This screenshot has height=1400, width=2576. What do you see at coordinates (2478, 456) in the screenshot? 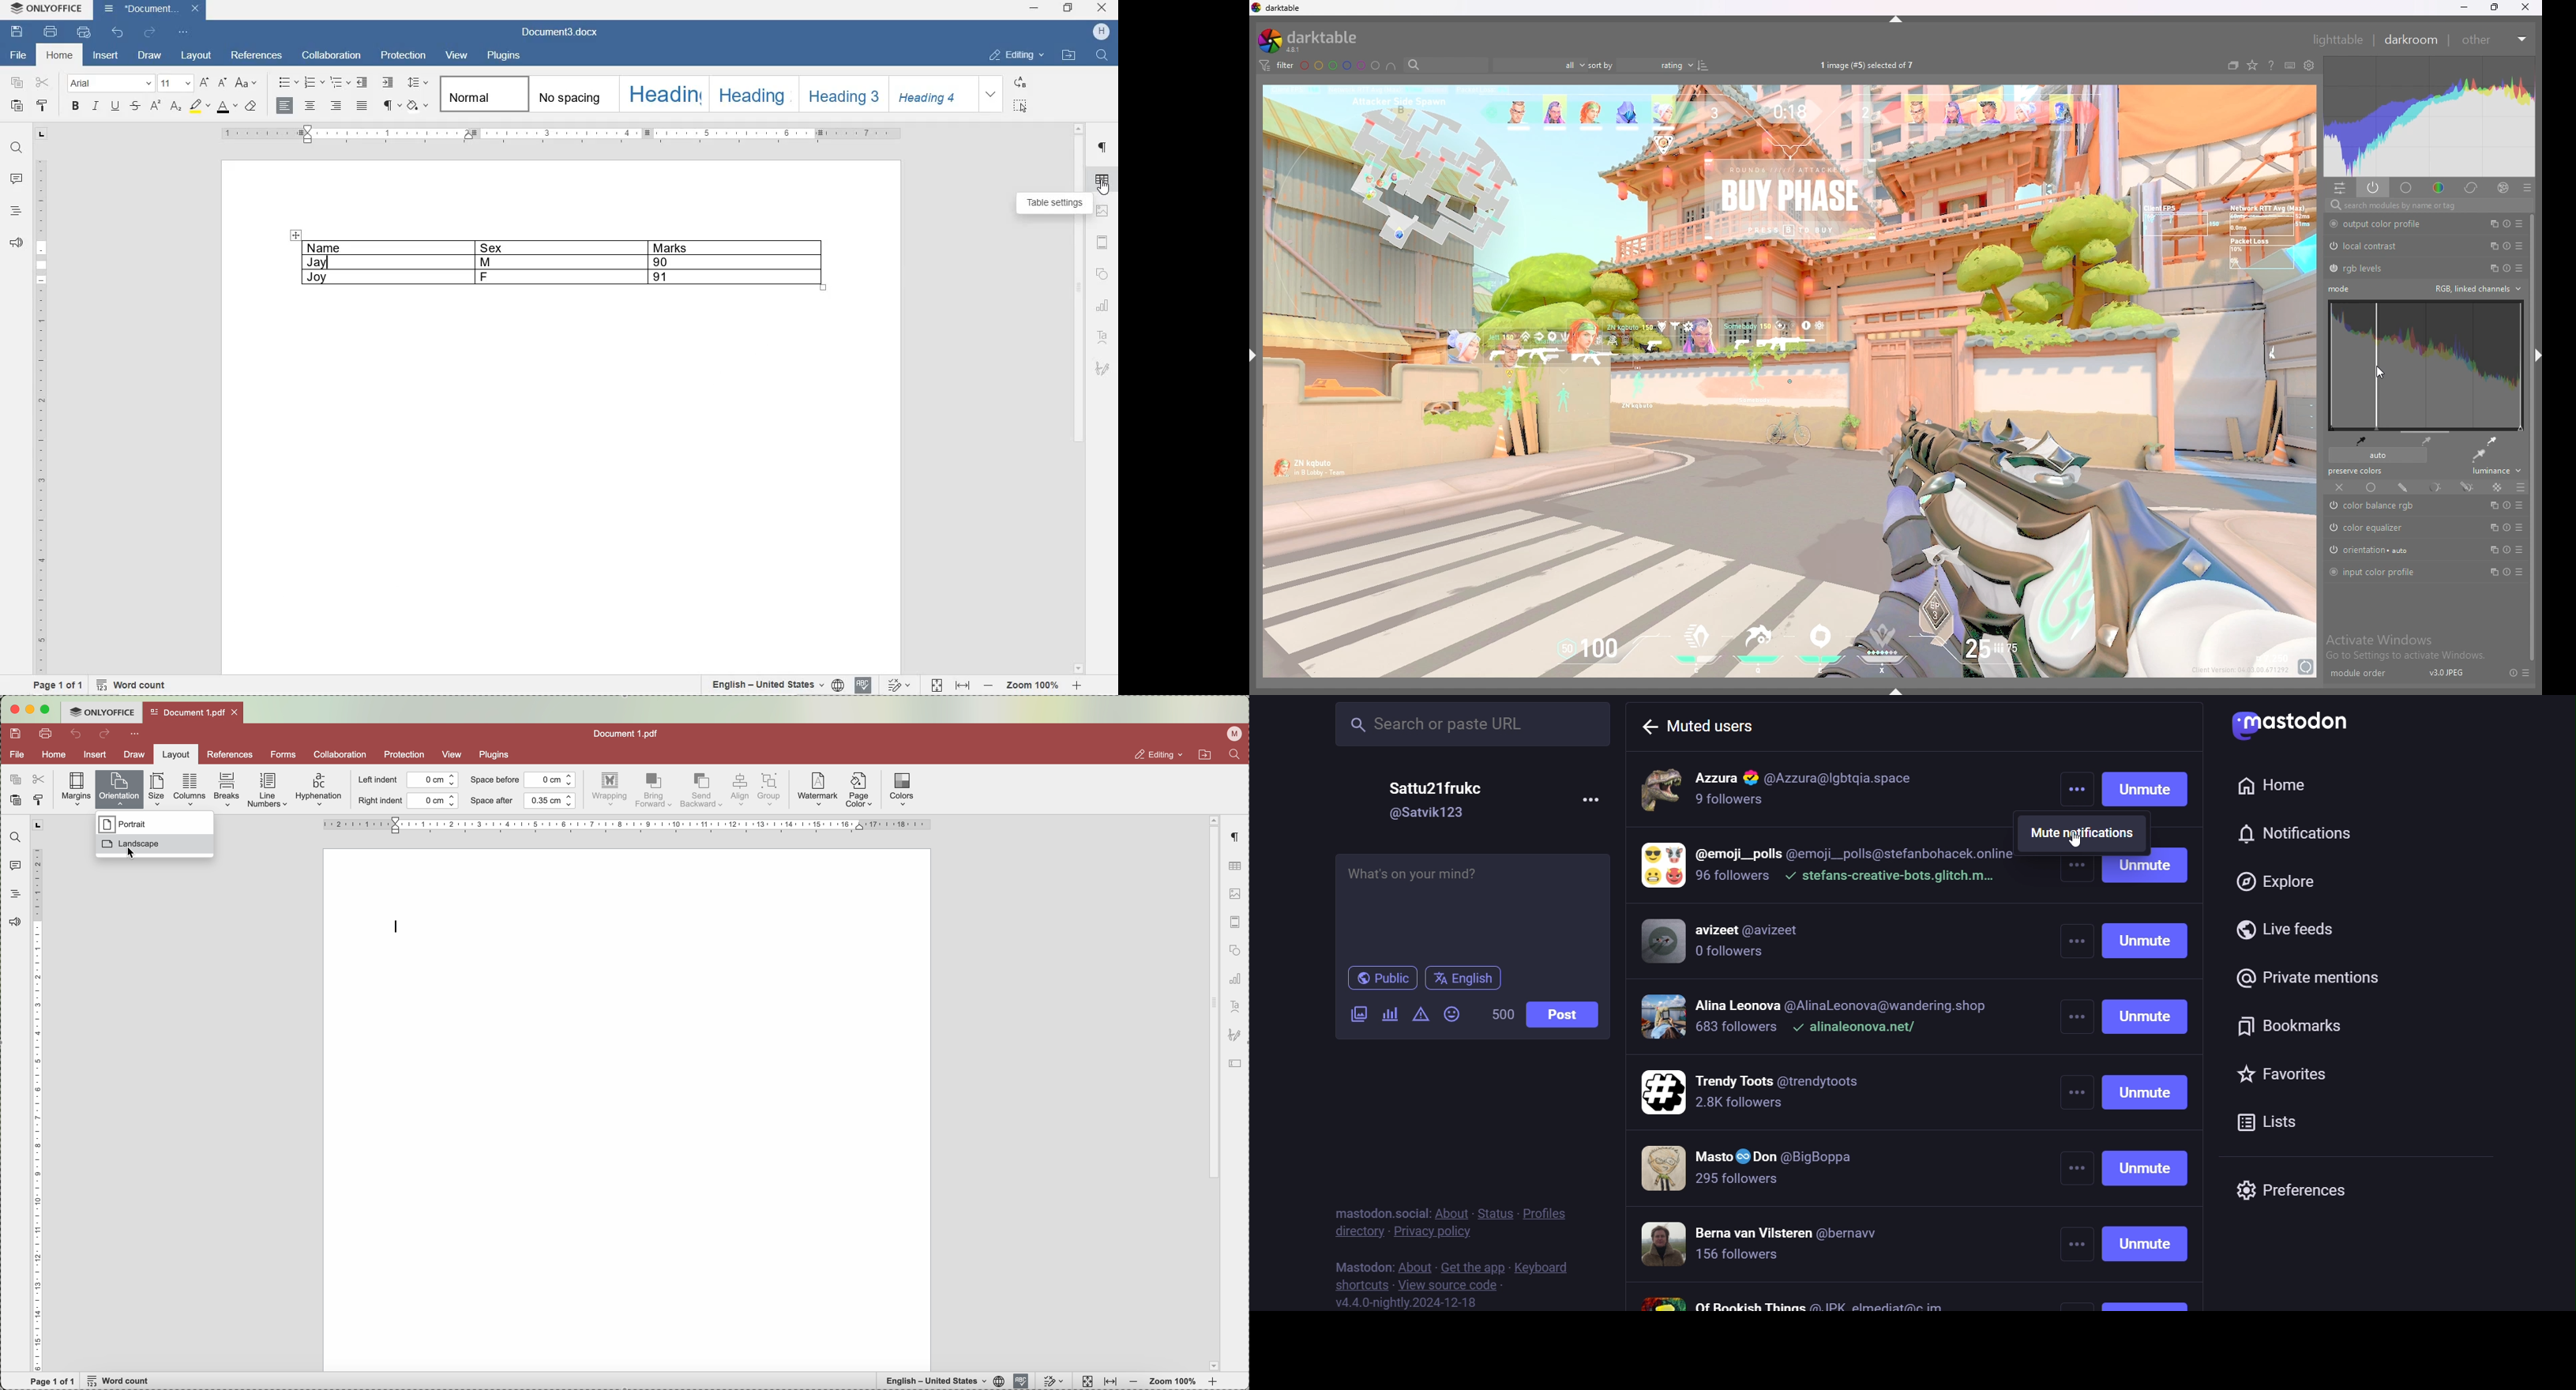
I see `apply auto` at bounding box center [2478, 456].